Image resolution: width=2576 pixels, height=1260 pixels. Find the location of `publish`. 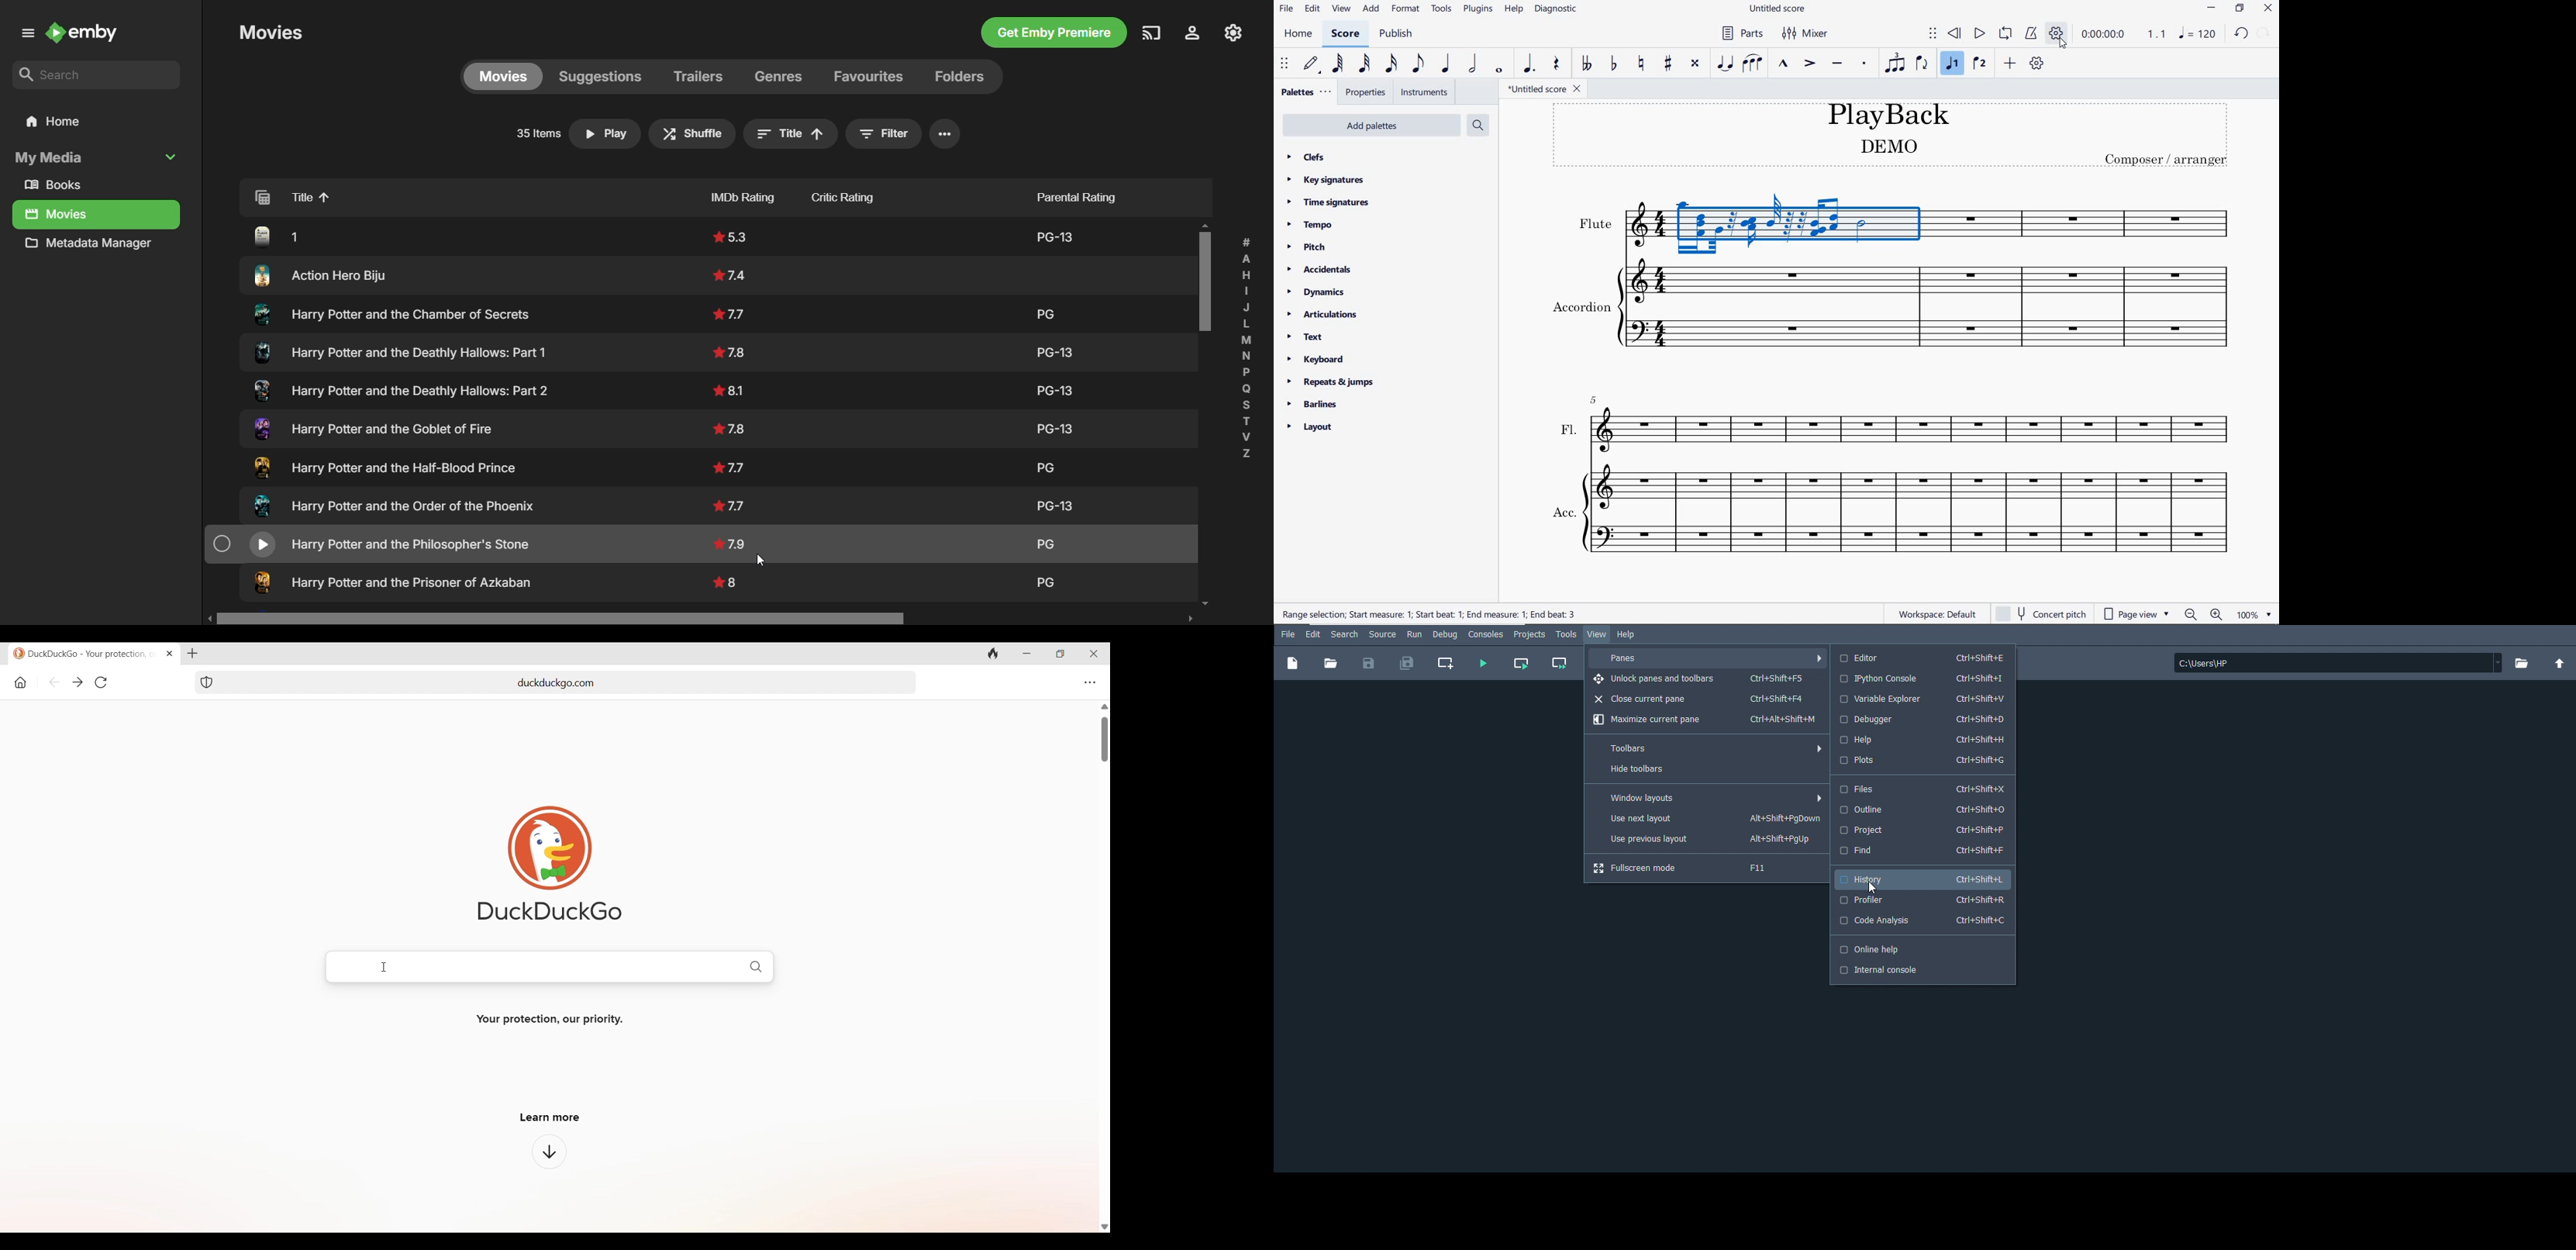

publish is located at coordinates (1399, 32).